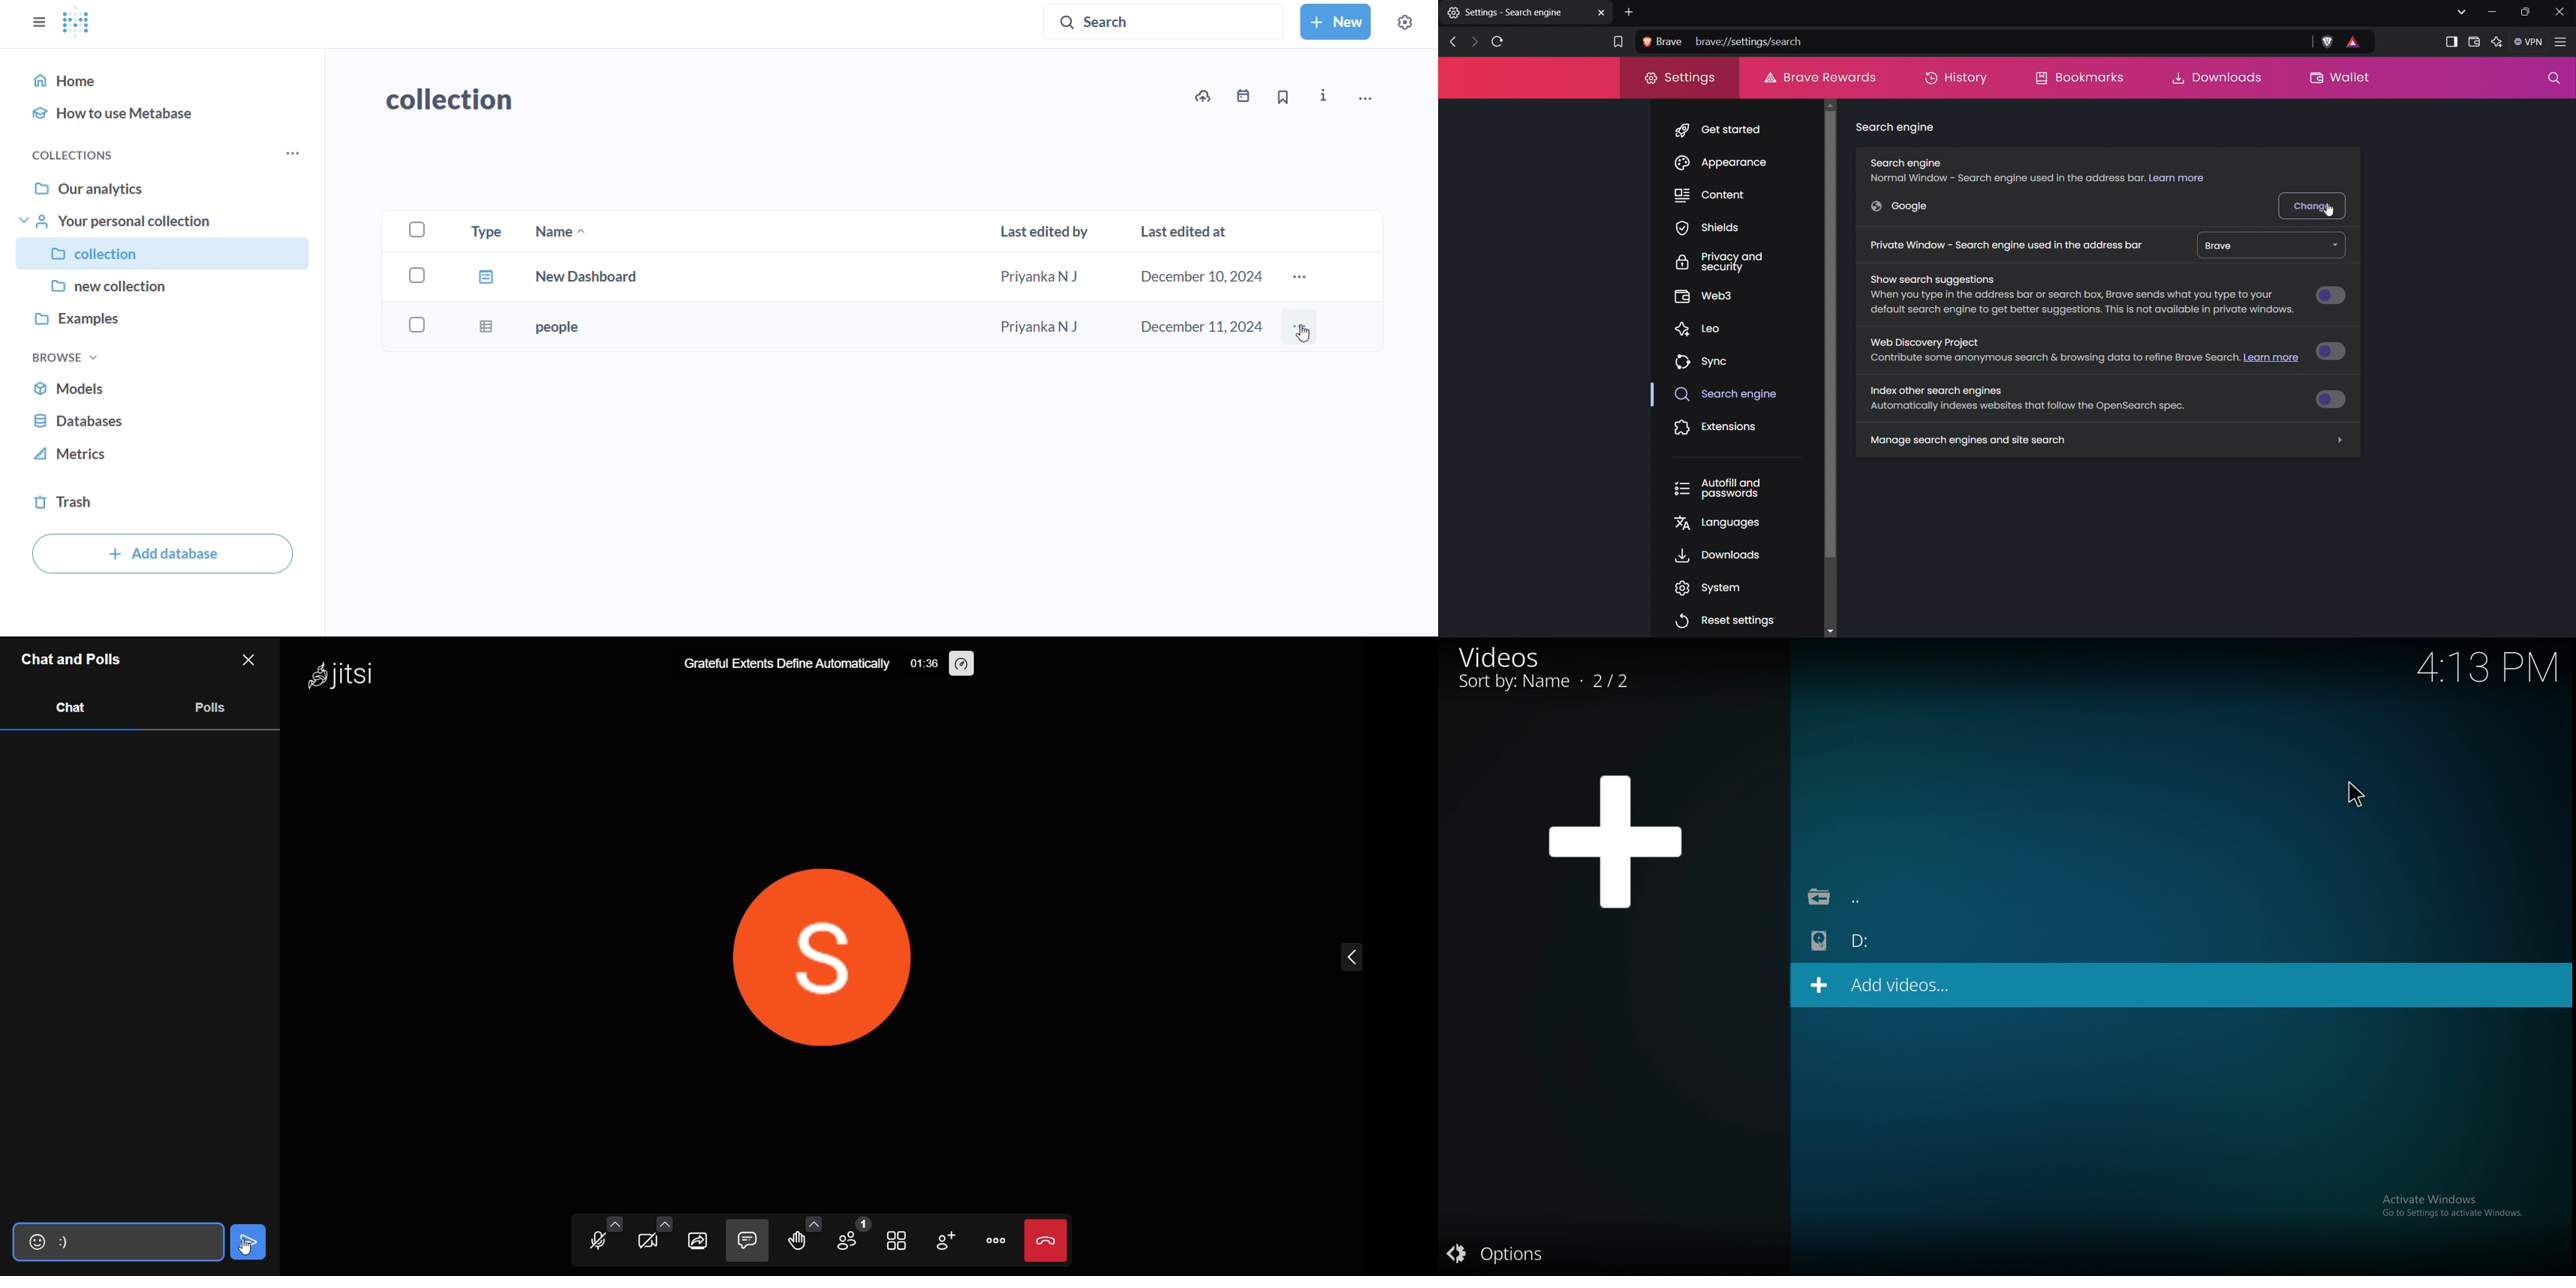  Describe the element at coordinates (2348, 79) in the screenshot. I see `Wallet` at that location.